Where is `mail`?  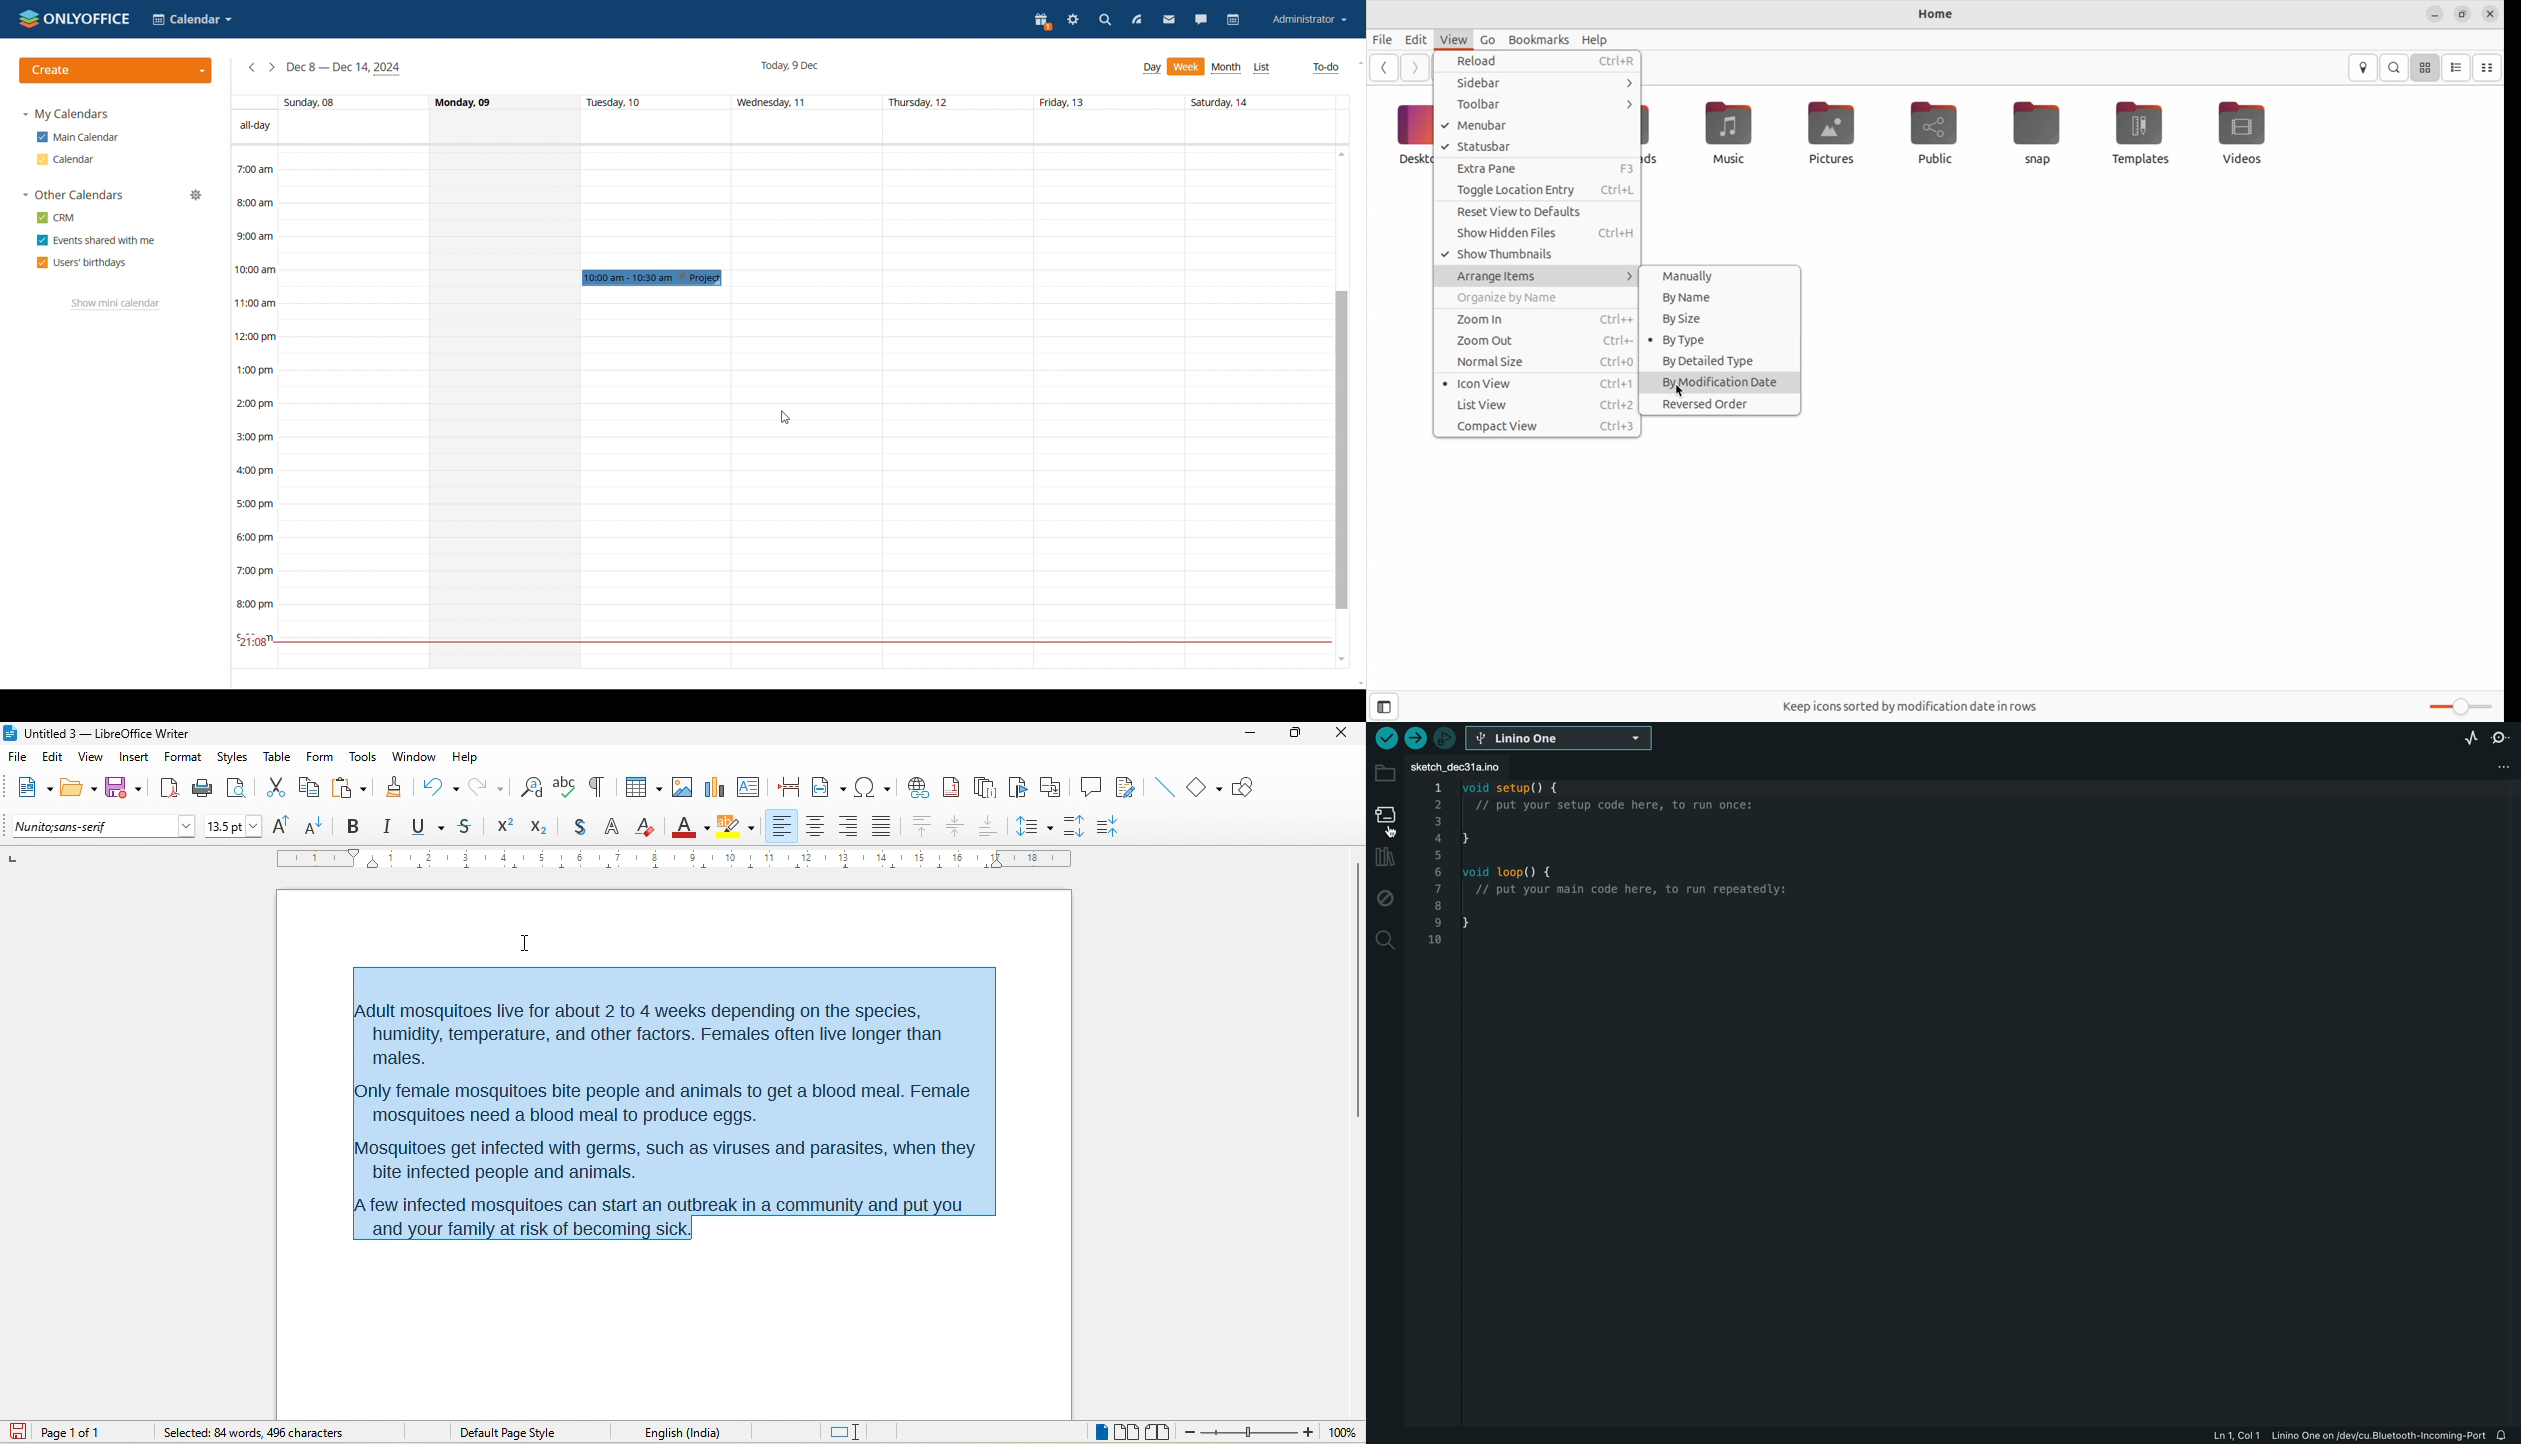
mail is located at coordinates (1168, 20).